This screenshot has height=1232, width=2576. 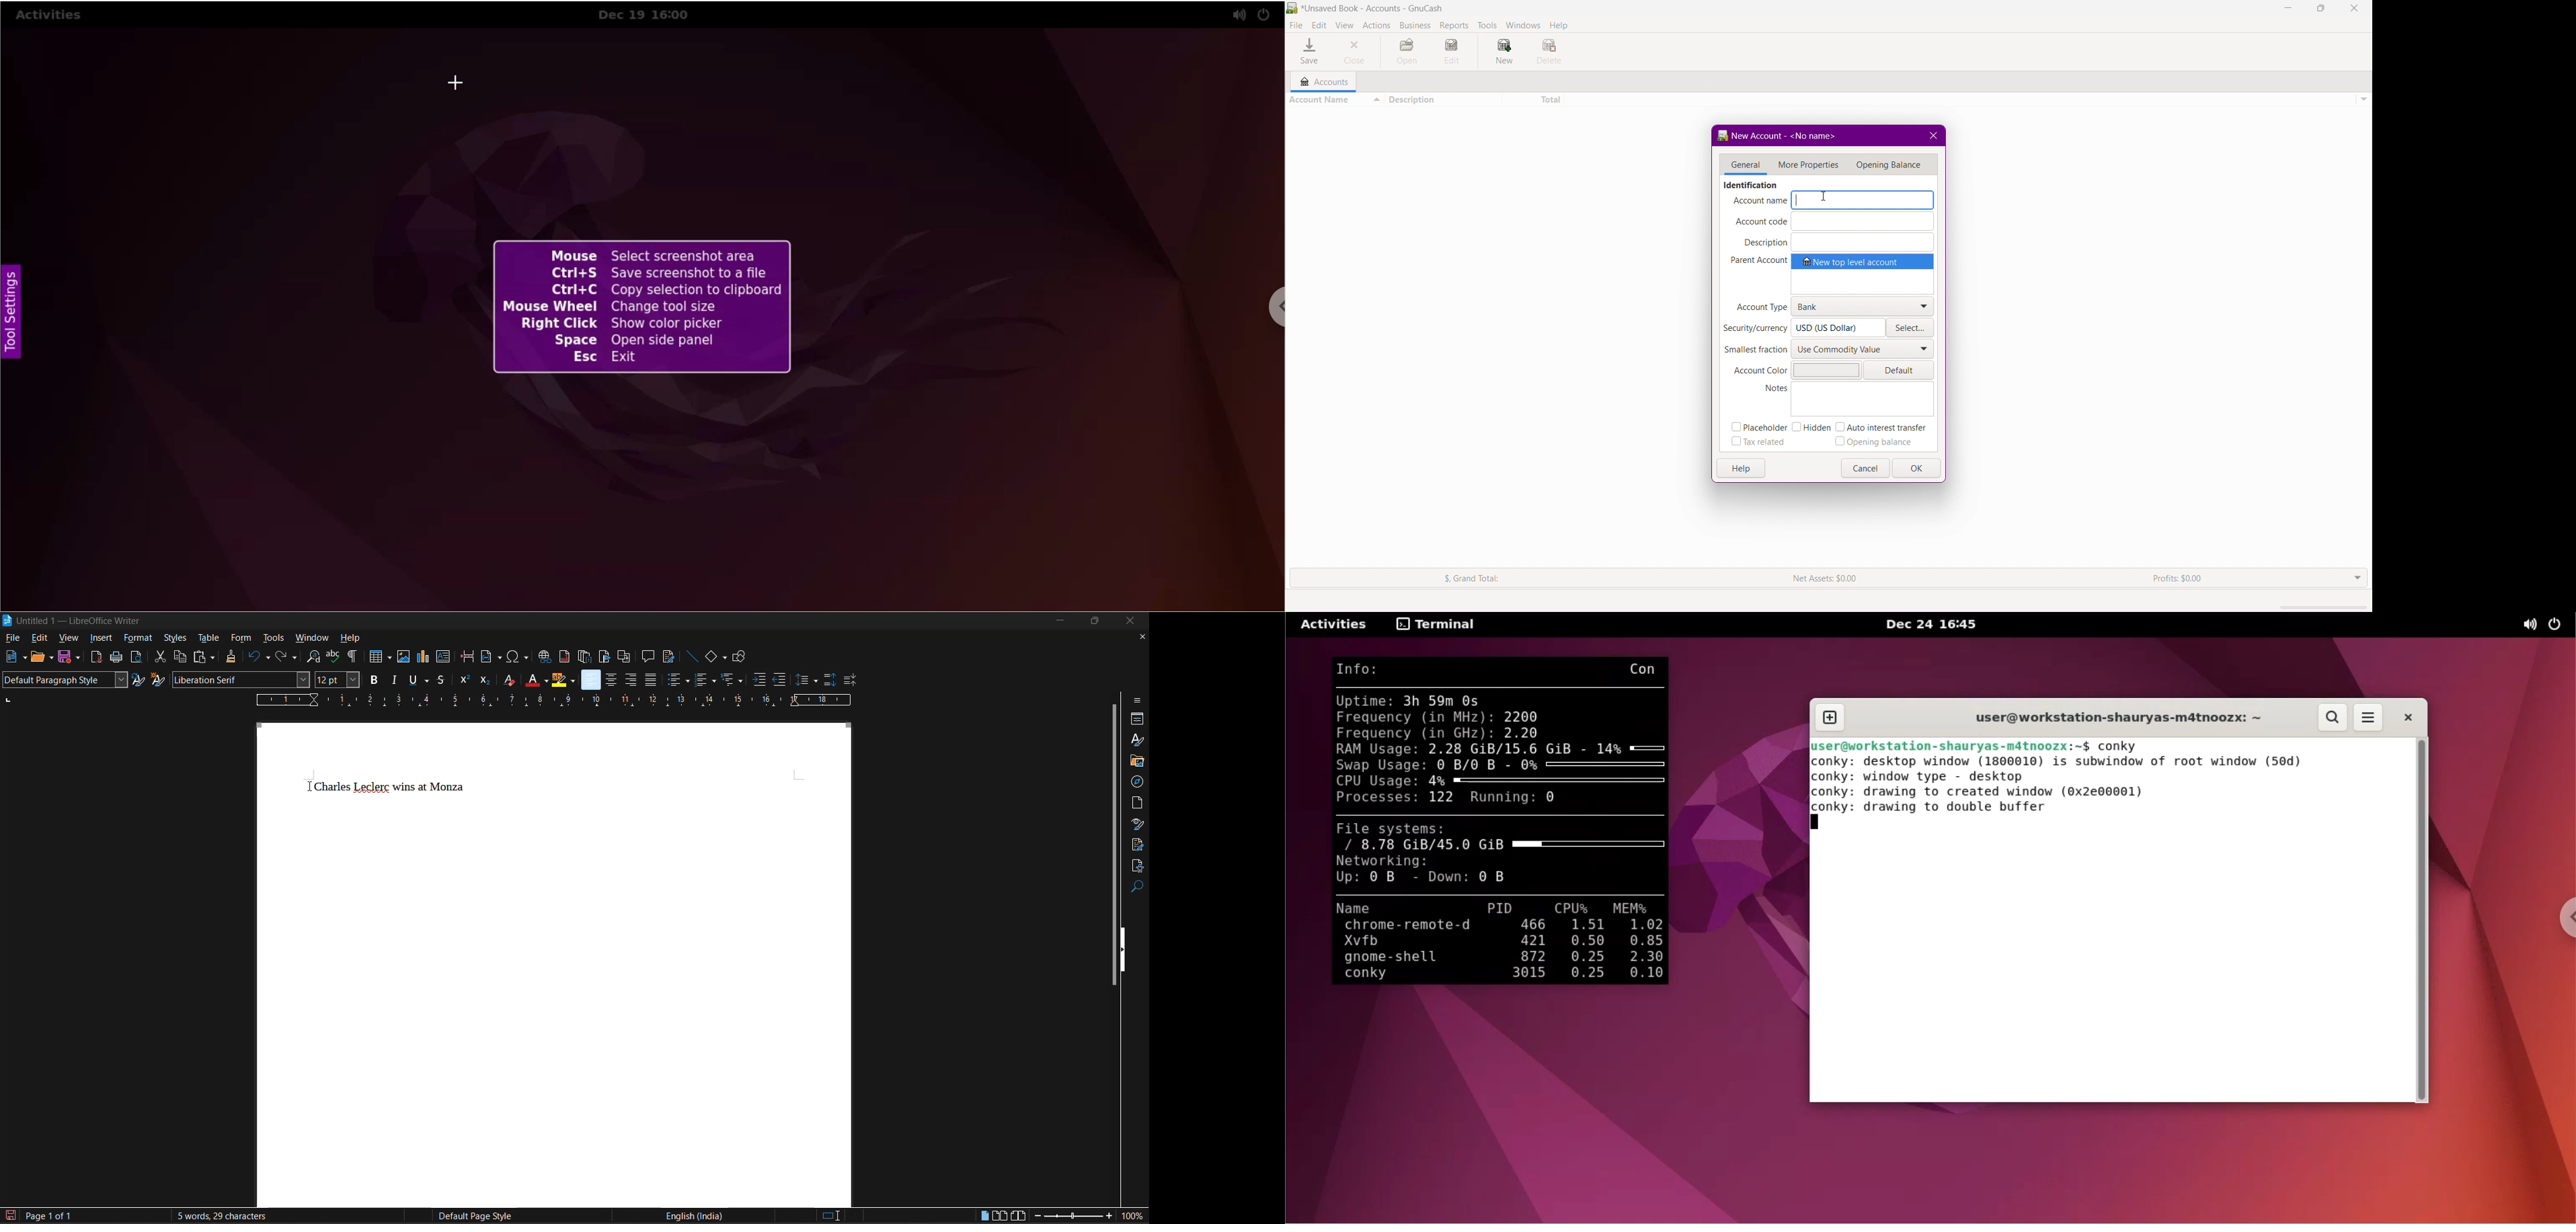 What do you see at coordinates (693, 1215) in the screenshot?
I see `text language` at bounding box center [693, 1215].